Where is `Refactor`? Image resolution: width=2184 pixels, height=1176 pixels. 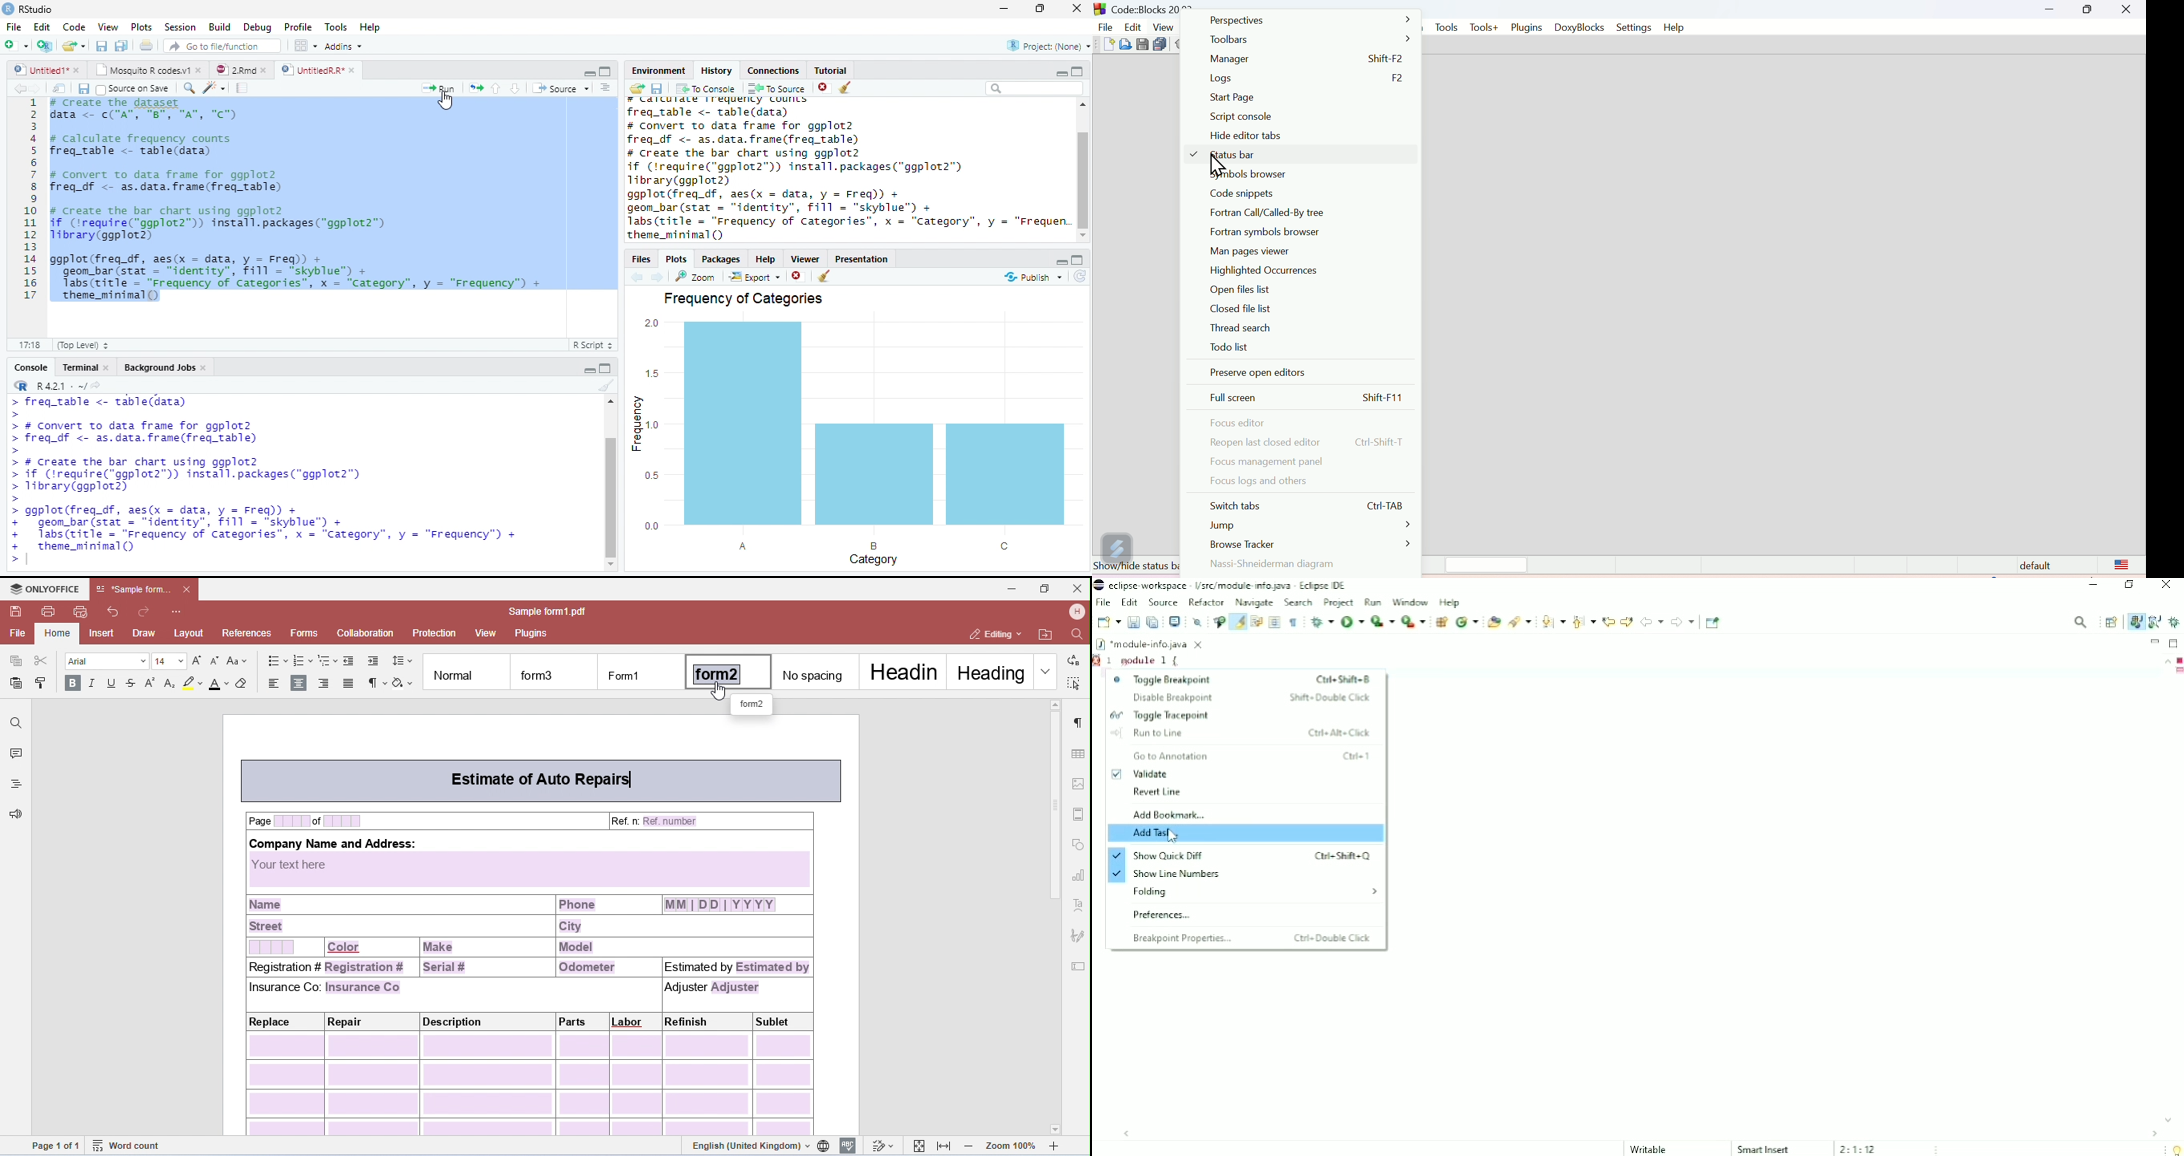
Refactor is located at coordinates (1206, 602).